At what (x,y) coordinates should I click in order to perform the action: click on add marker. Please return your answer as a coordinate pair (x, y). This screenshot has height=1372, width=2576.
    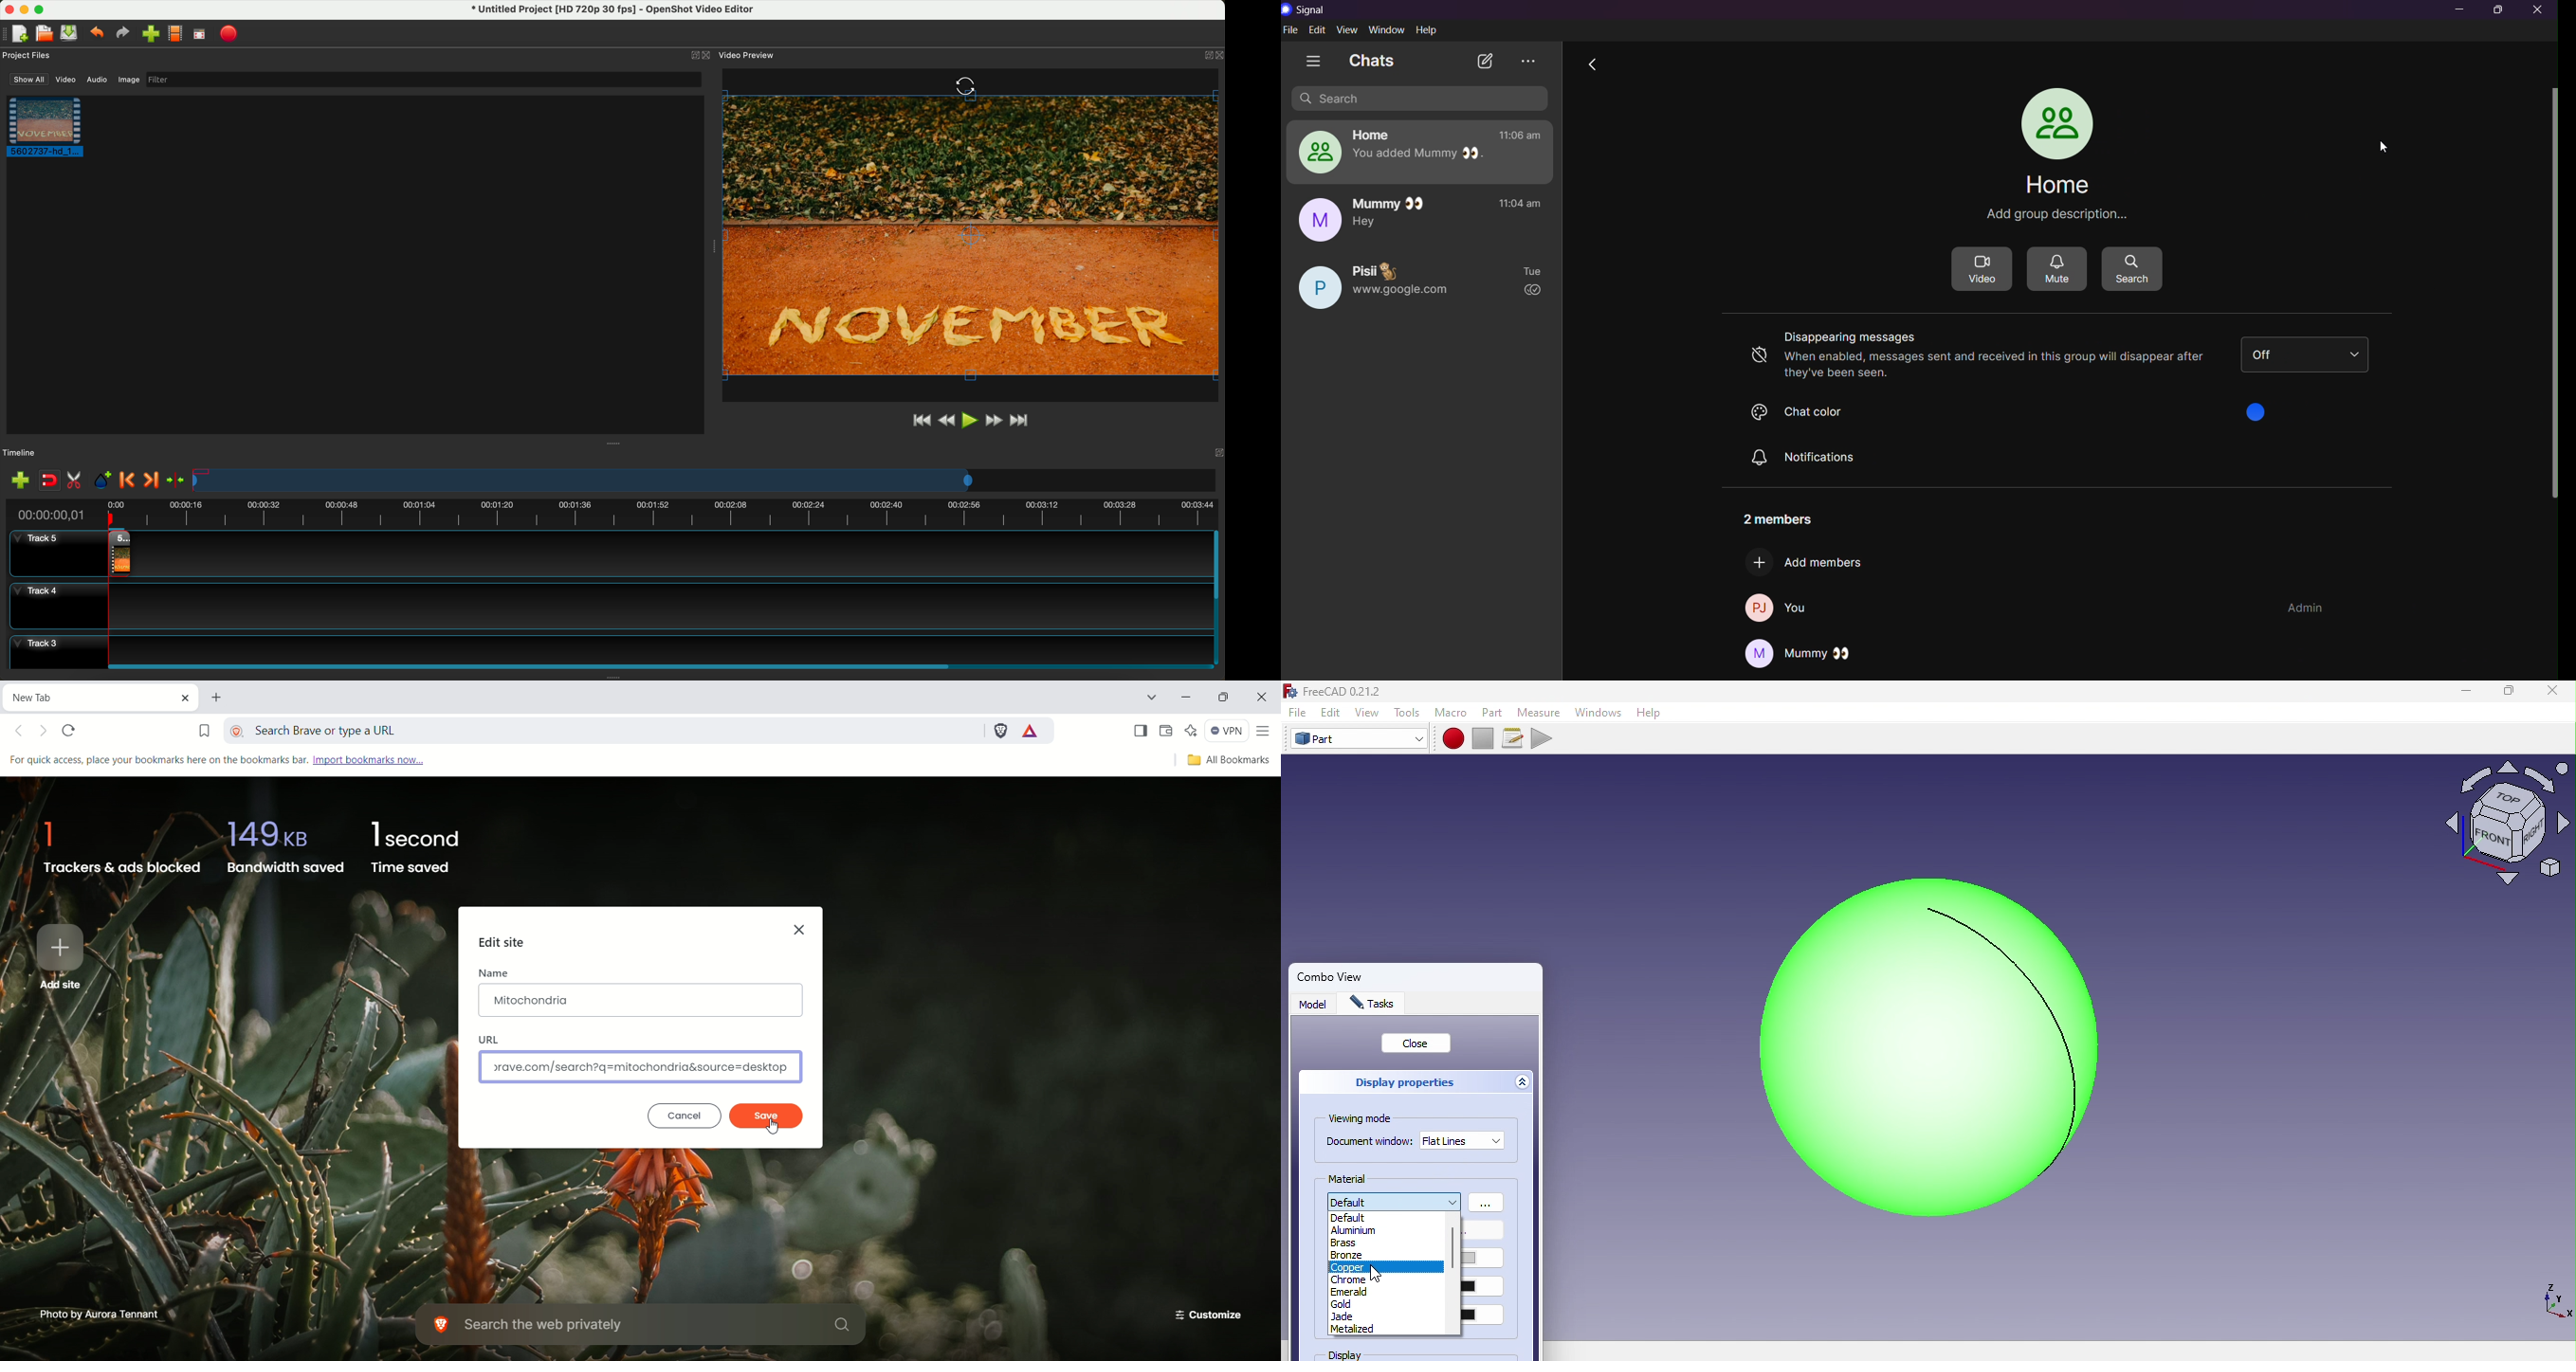
    Looking at the image, I should click on (103, 481).